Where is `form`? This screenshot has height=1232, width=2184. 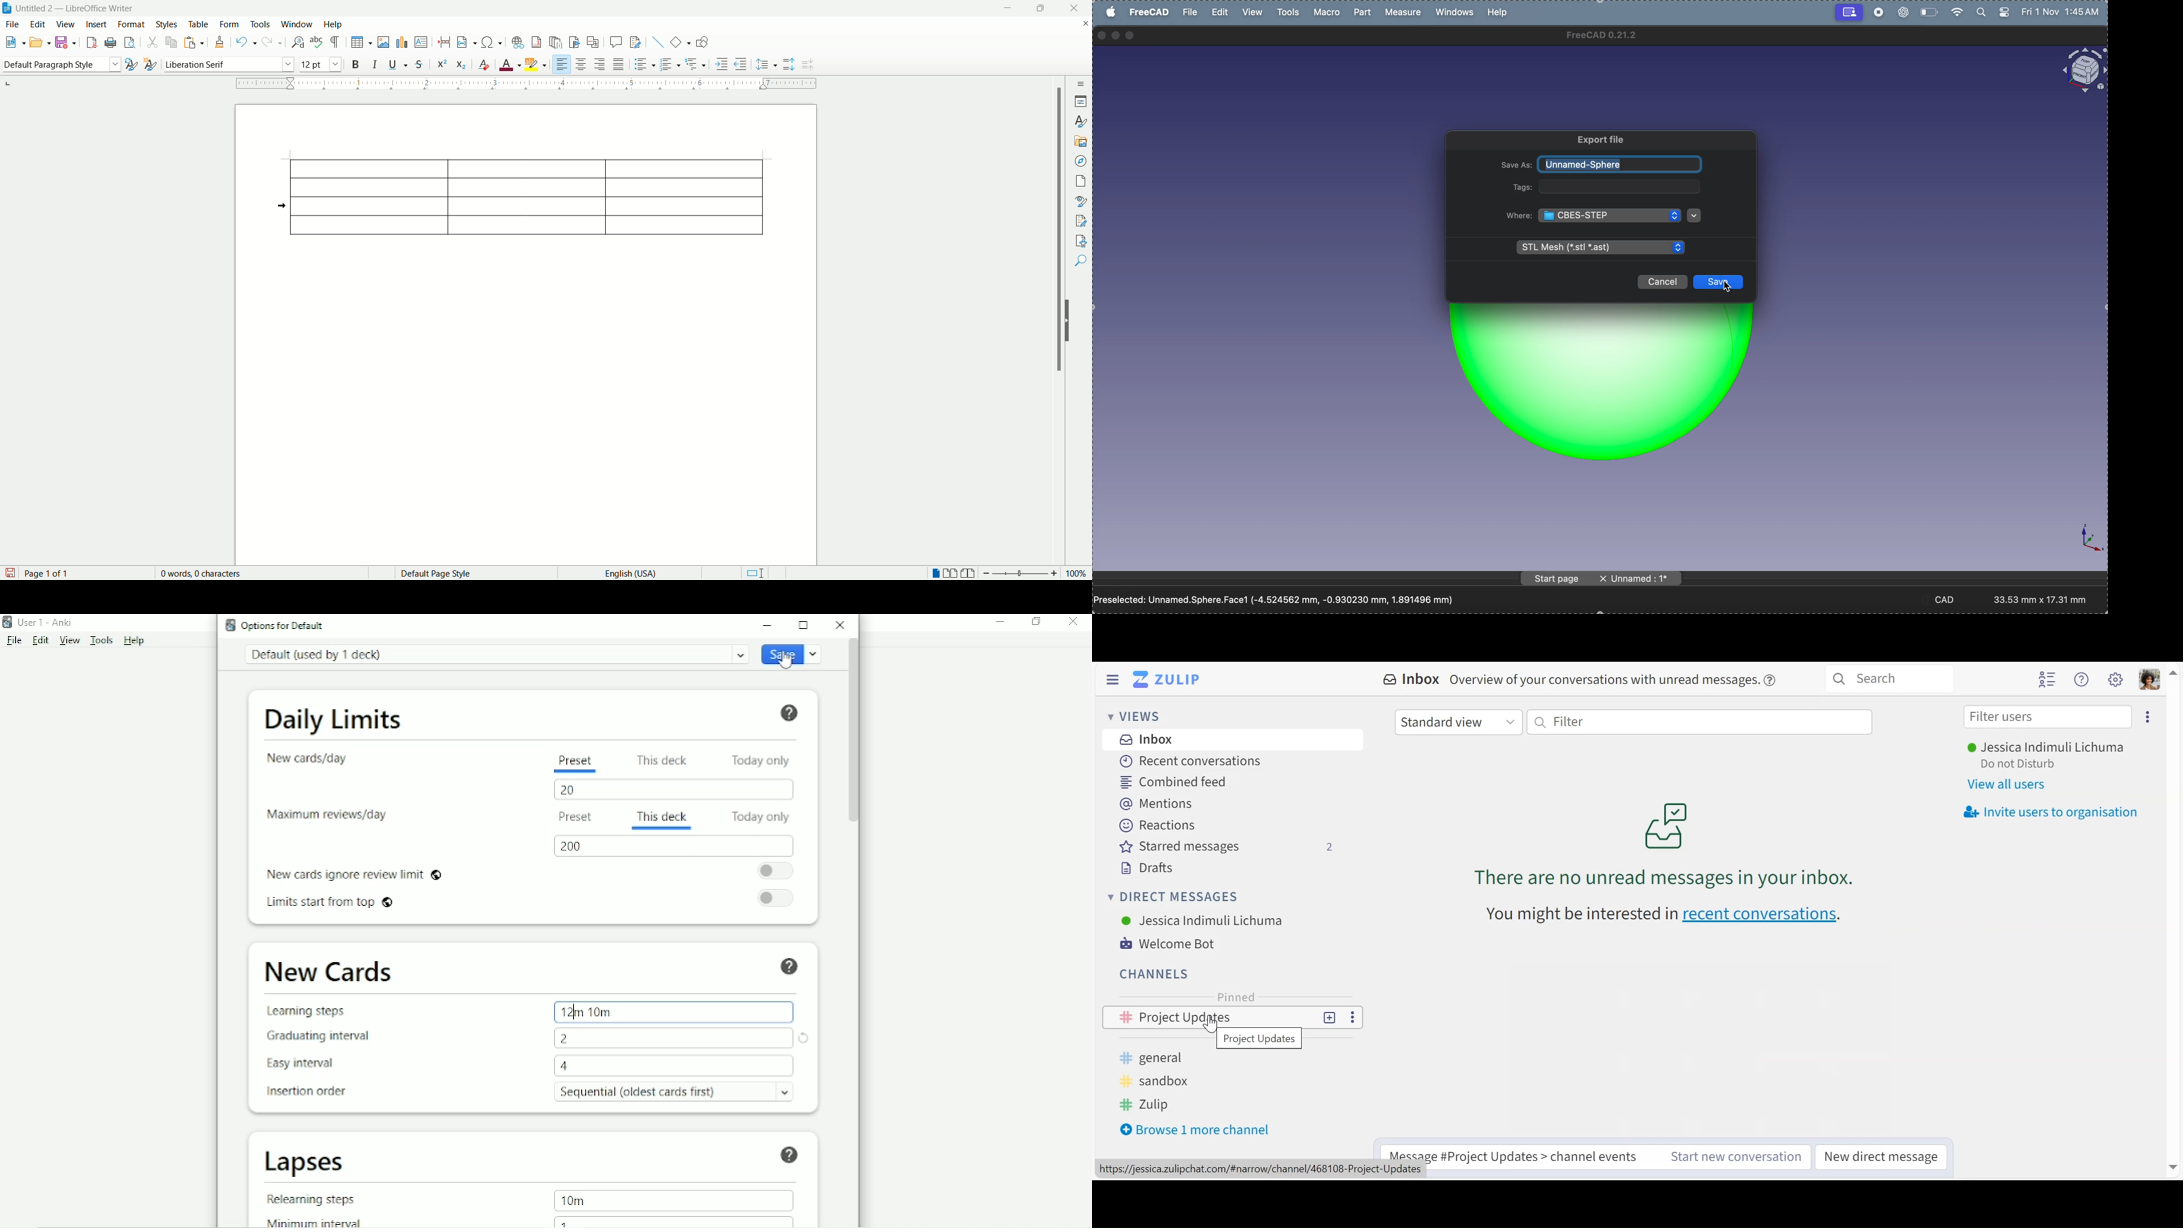 form is located at coordinates (231, 25).